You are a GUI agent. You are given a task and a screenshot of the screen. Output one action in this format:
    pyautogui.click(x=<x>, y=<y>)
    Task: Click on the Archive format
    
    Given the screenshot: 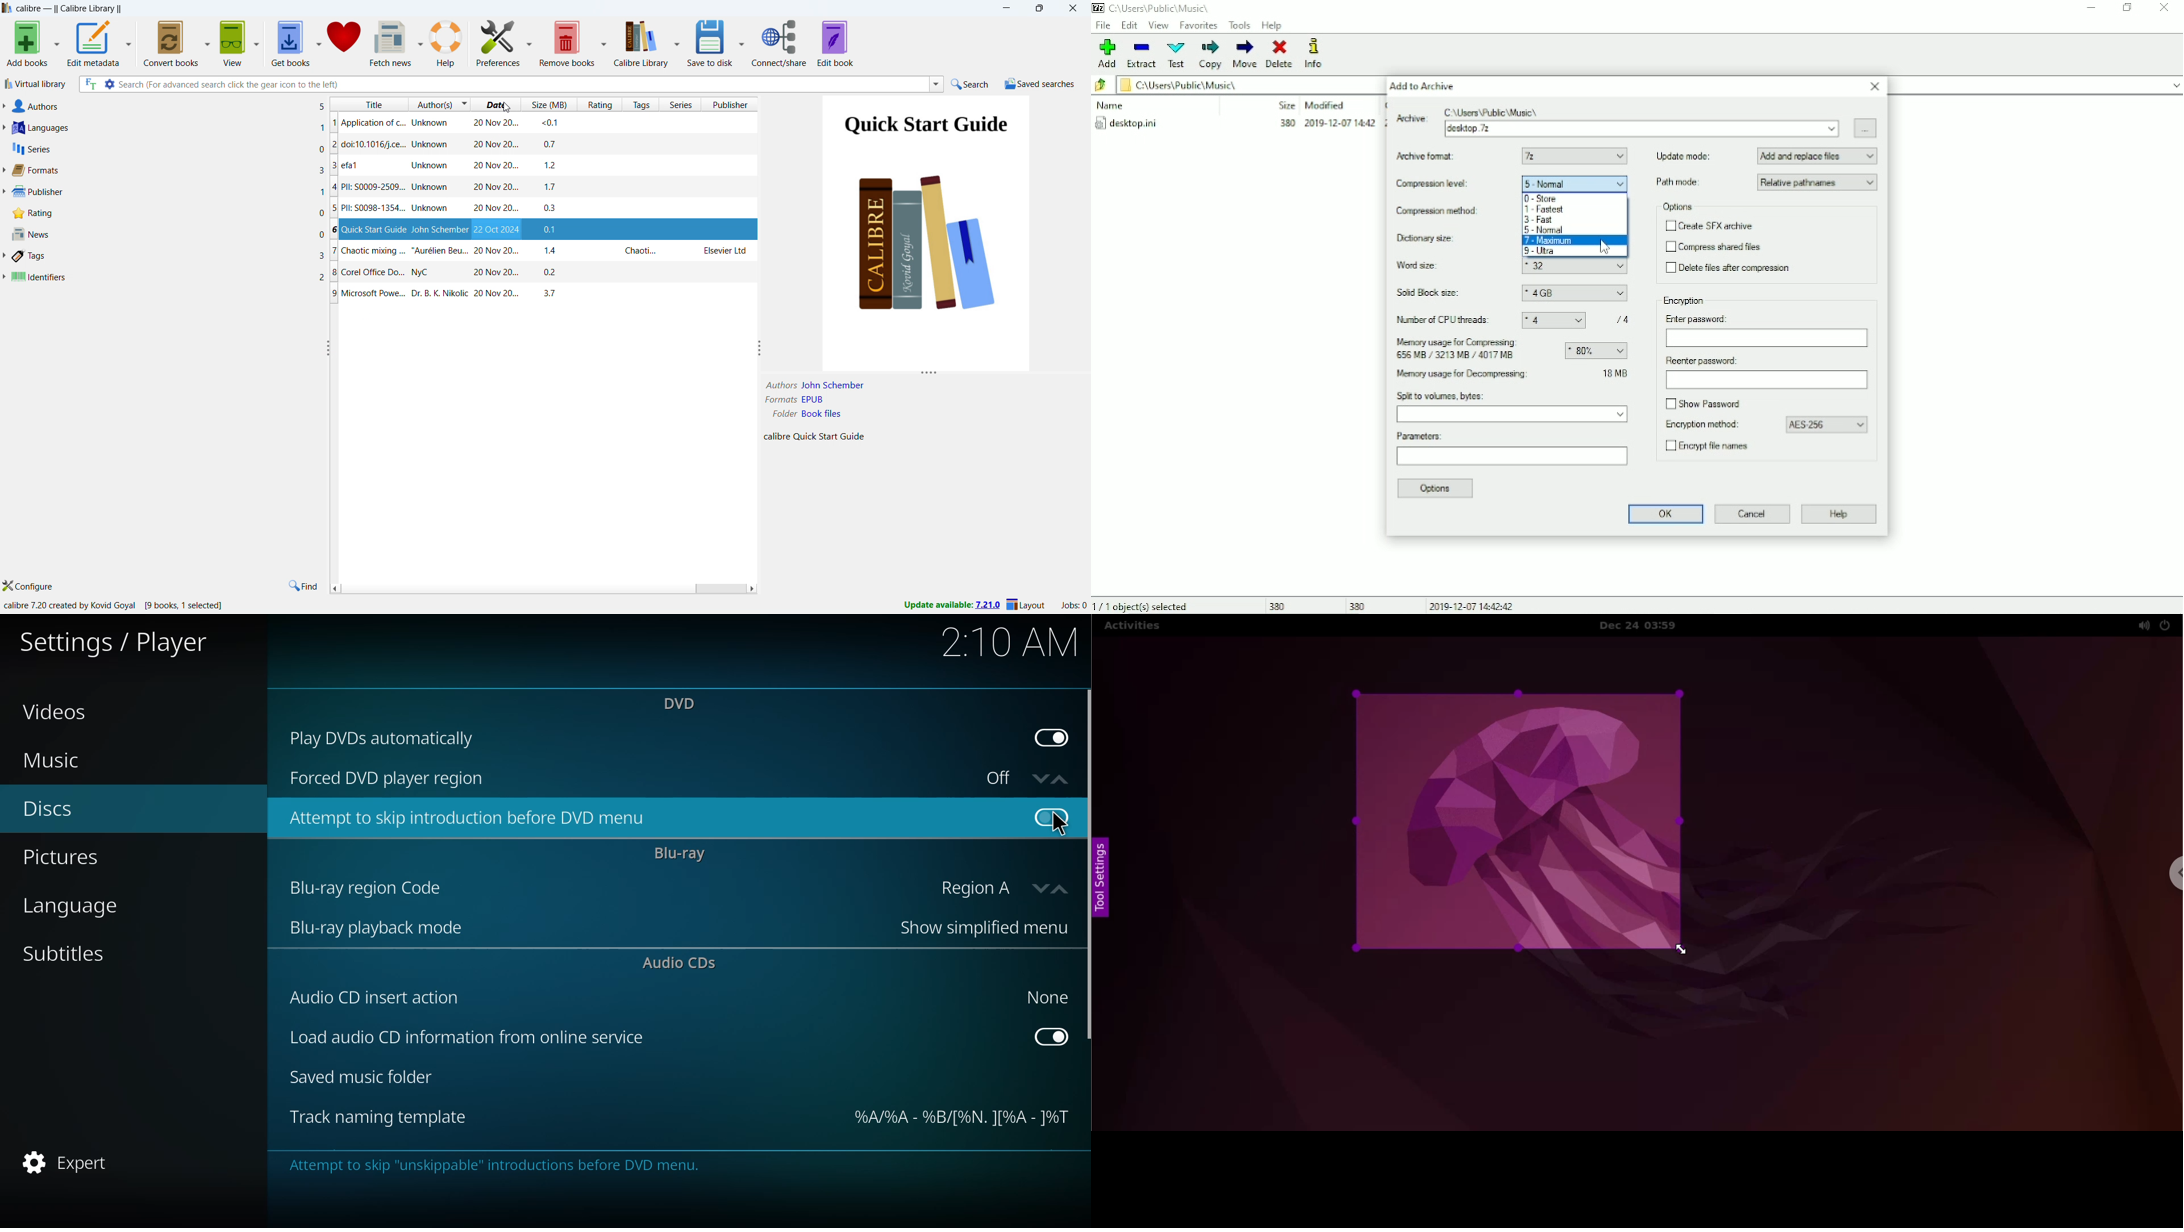 What is the action you would take?
    pyautogui.click(x=1429, y=156)
    